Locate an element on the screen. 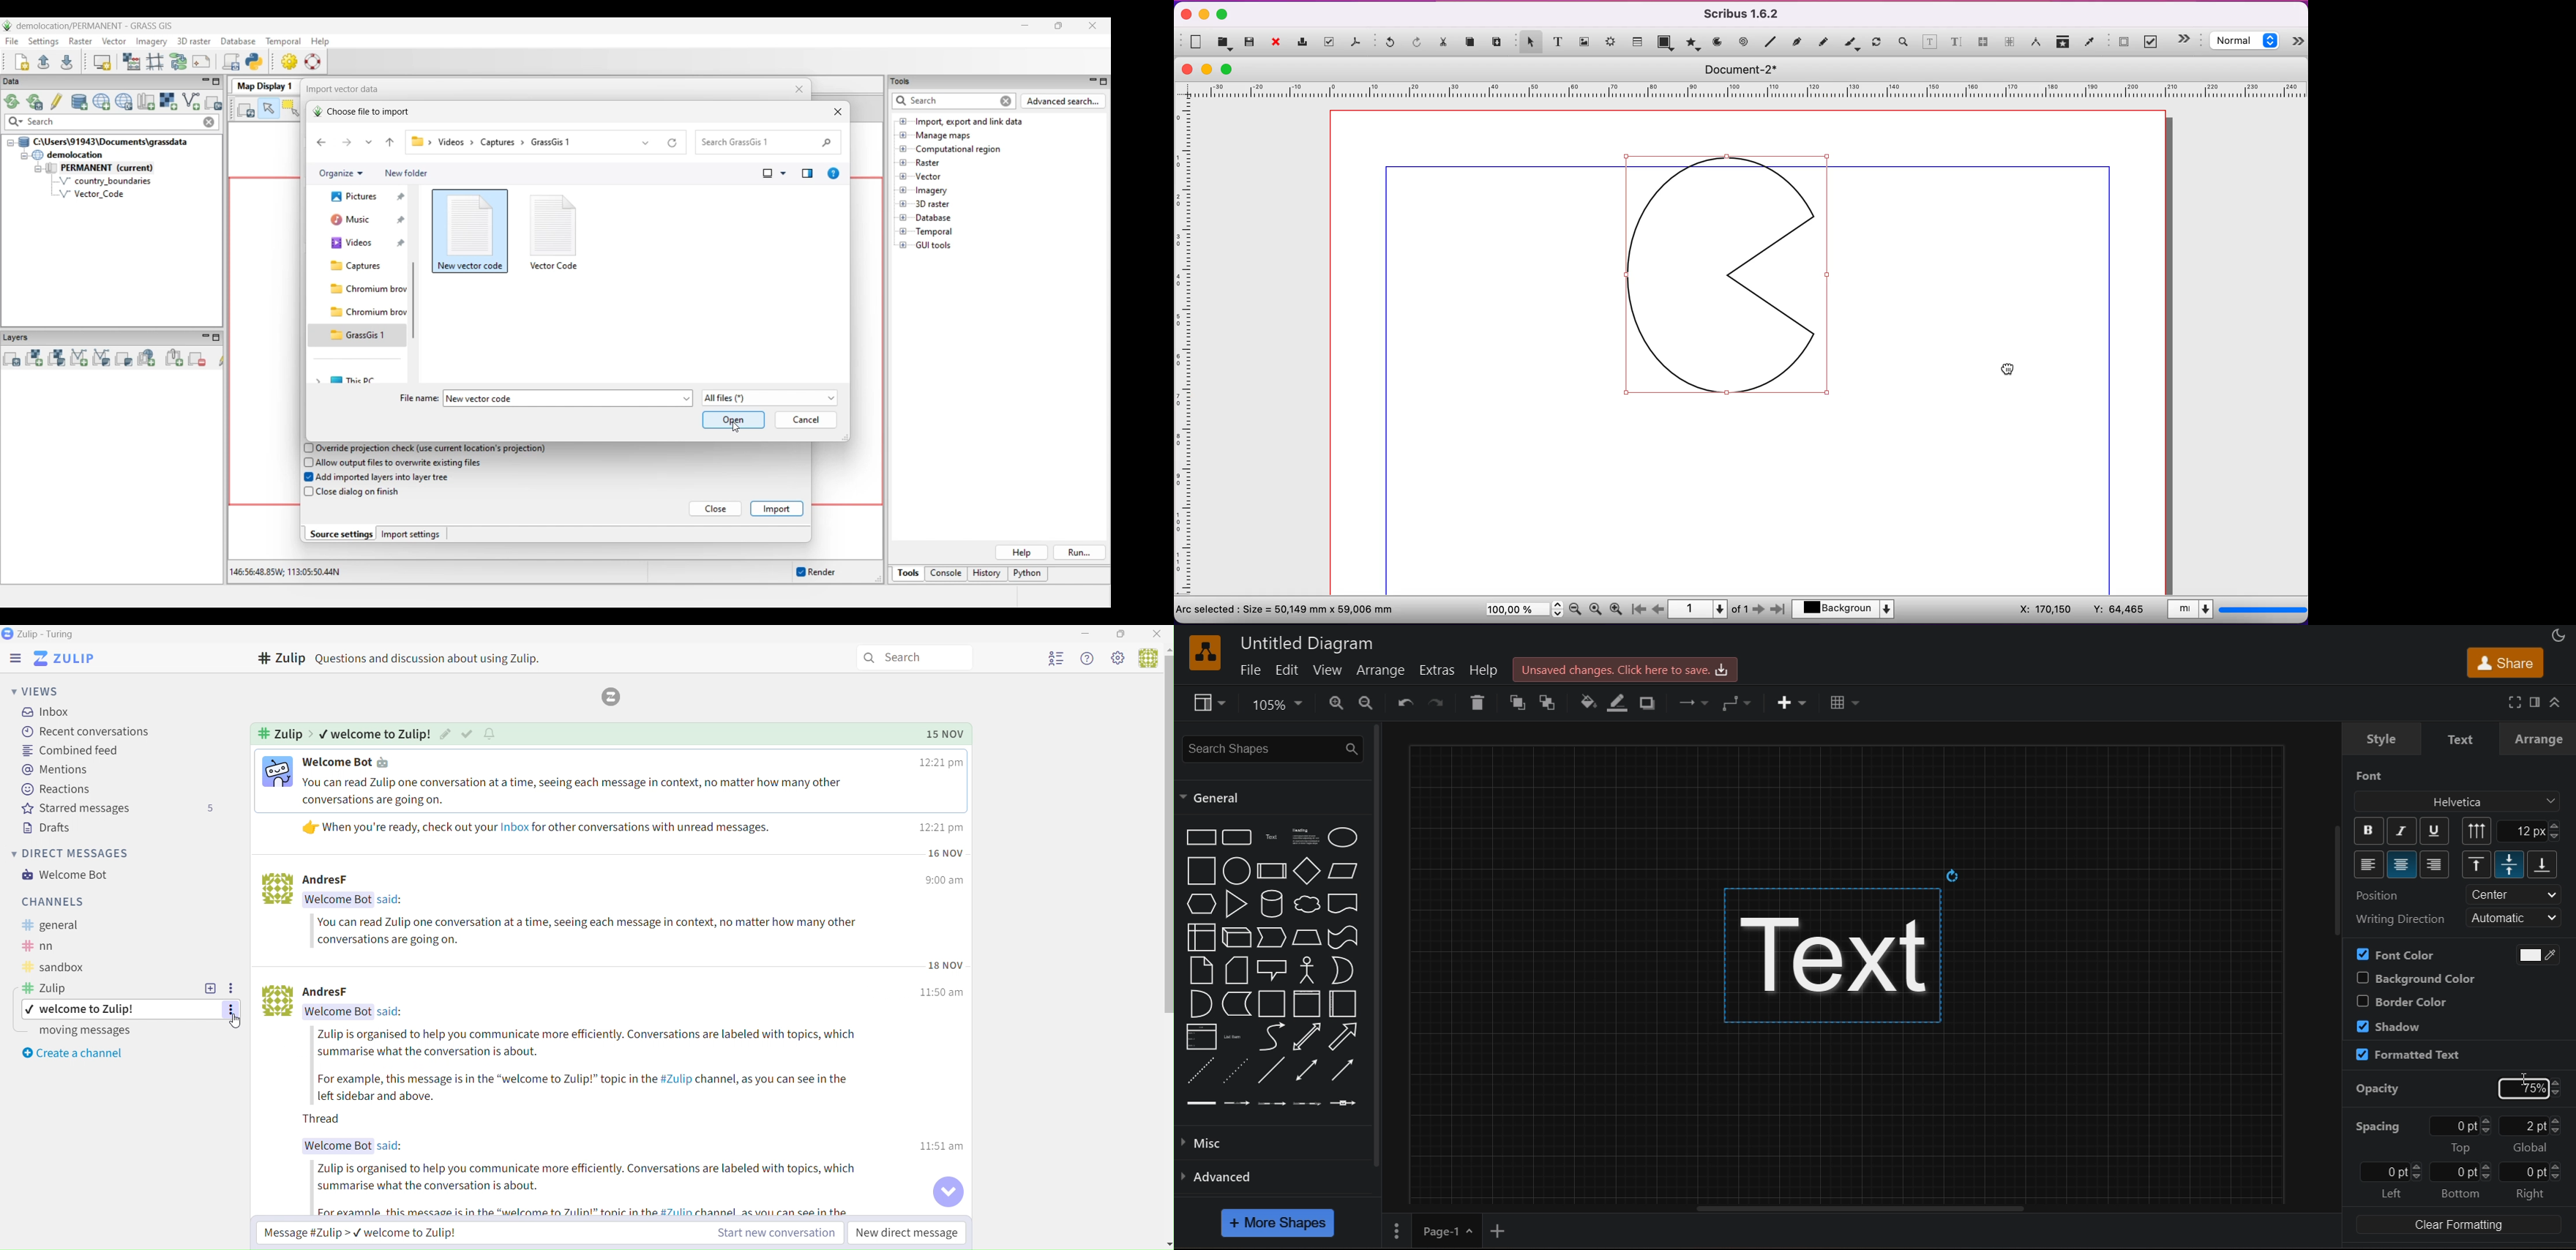 This screenshot has height=1260, width=2576. redo is located at coordinates (1439, 701).